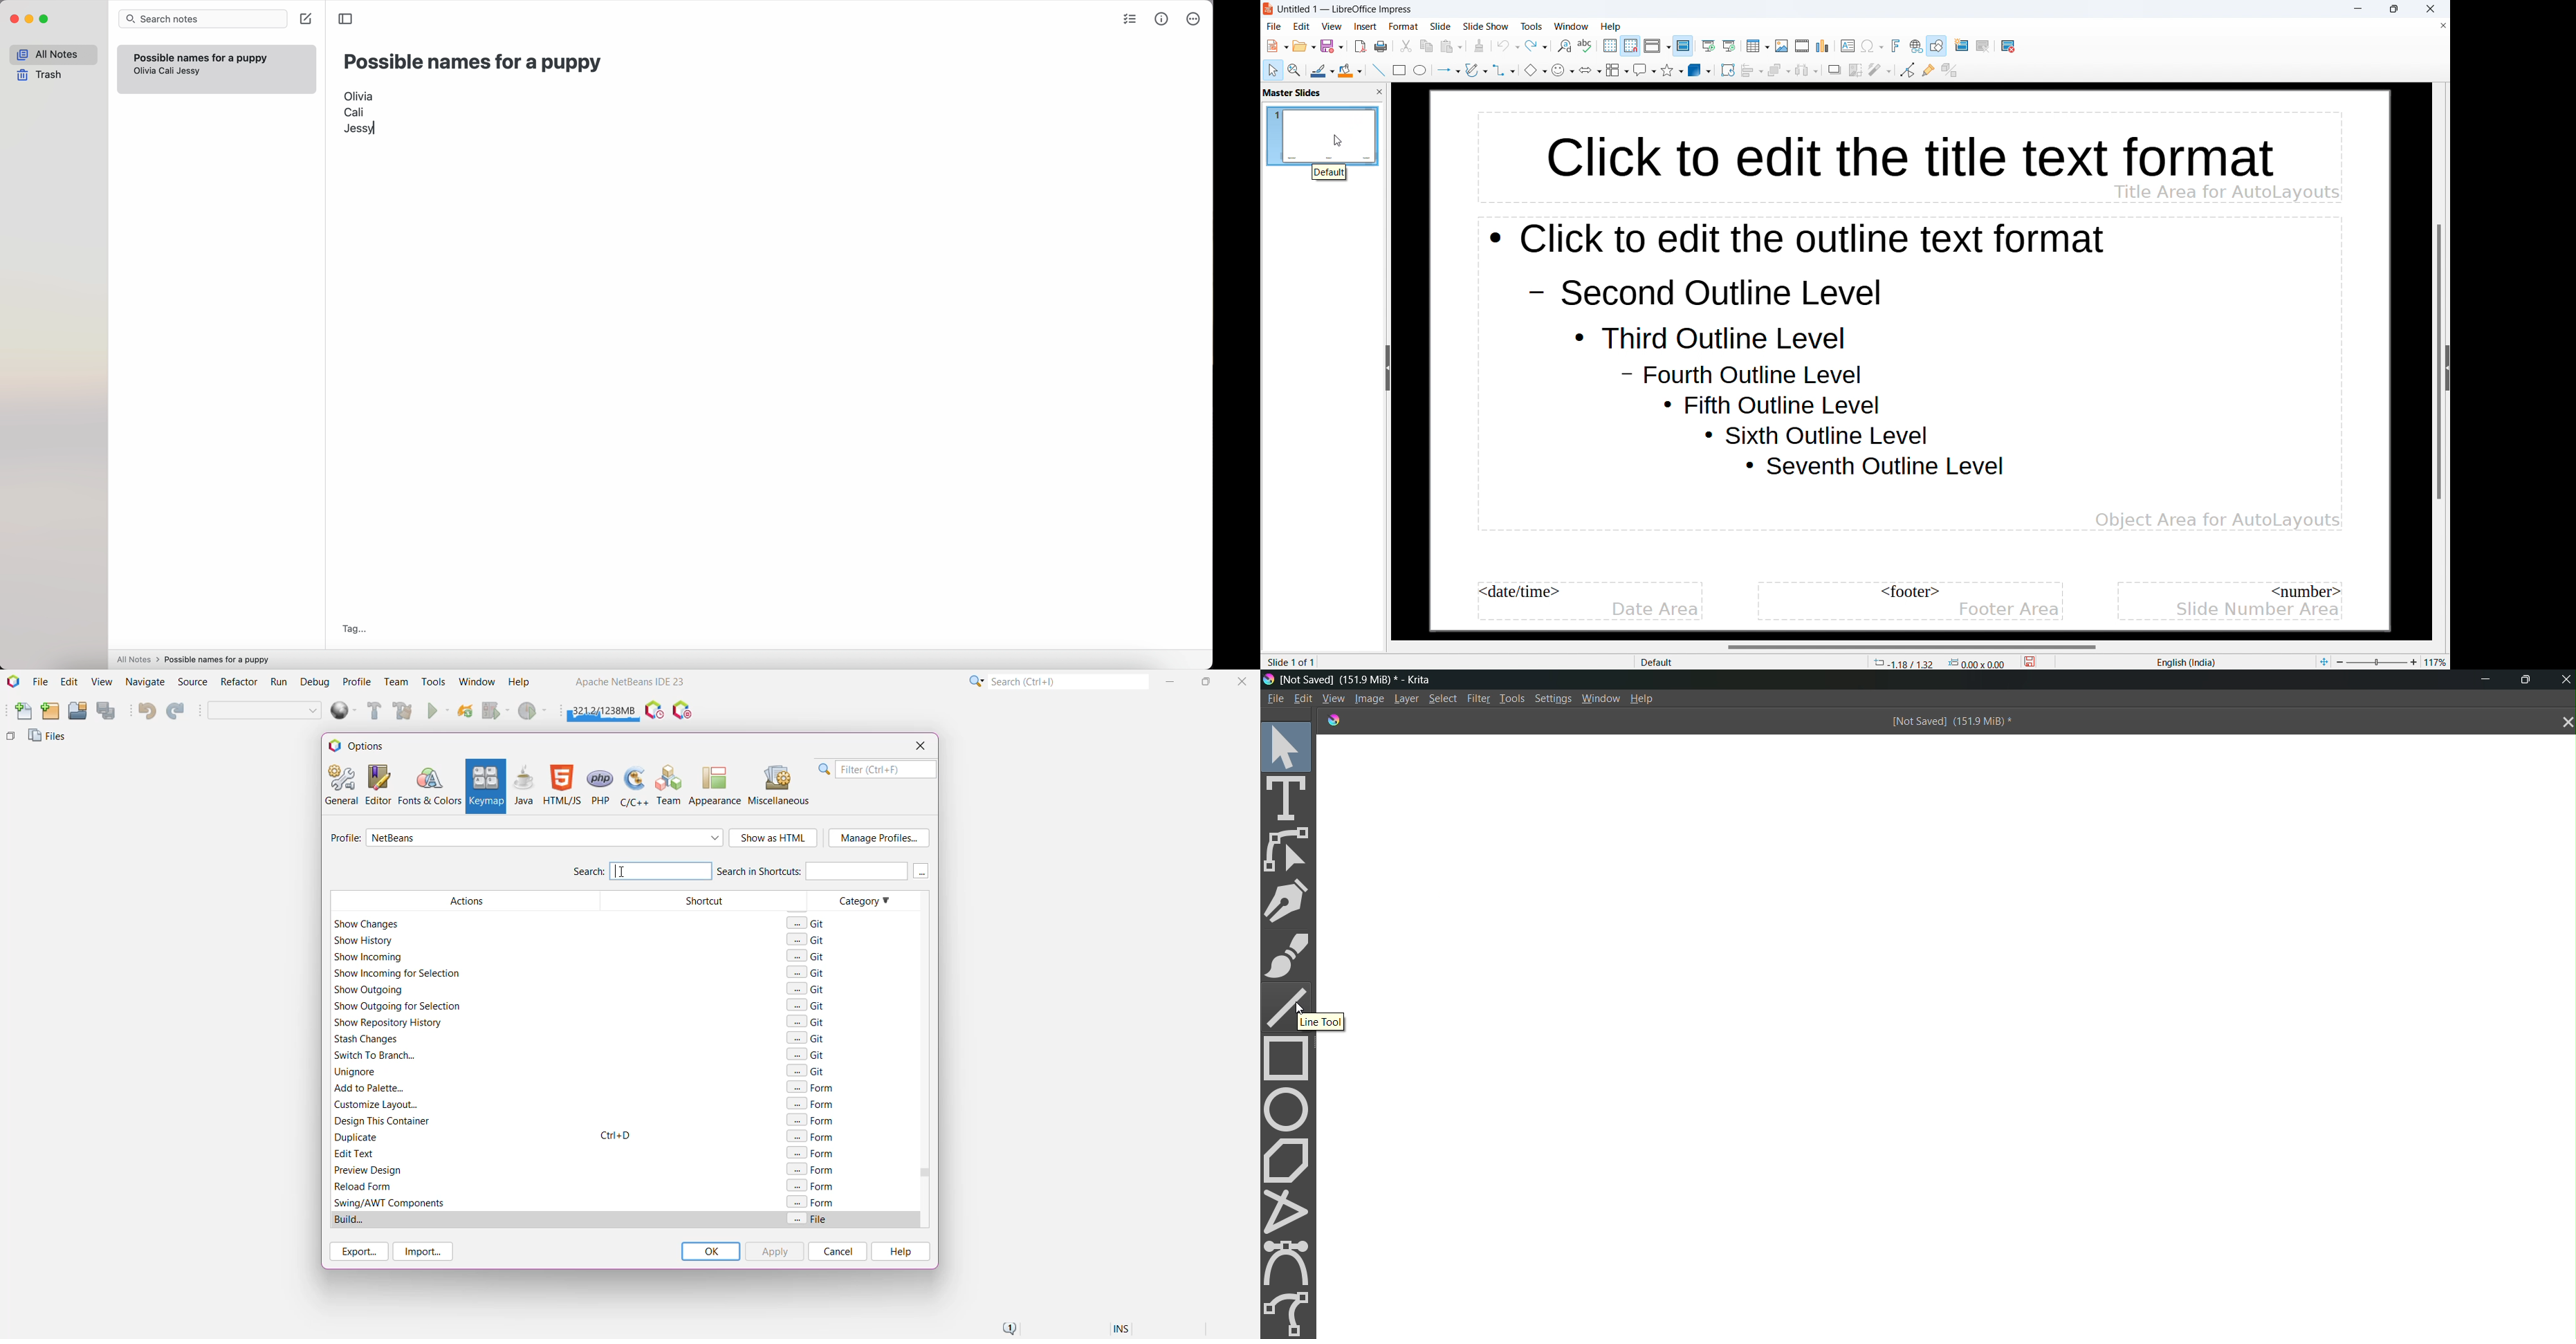 Image resolution: width=2576 pixels, height=1344 pixels. What do you see at coordinates (1274, 71) in the screenshot?
I see `select` at bounding box center [1274, 71].